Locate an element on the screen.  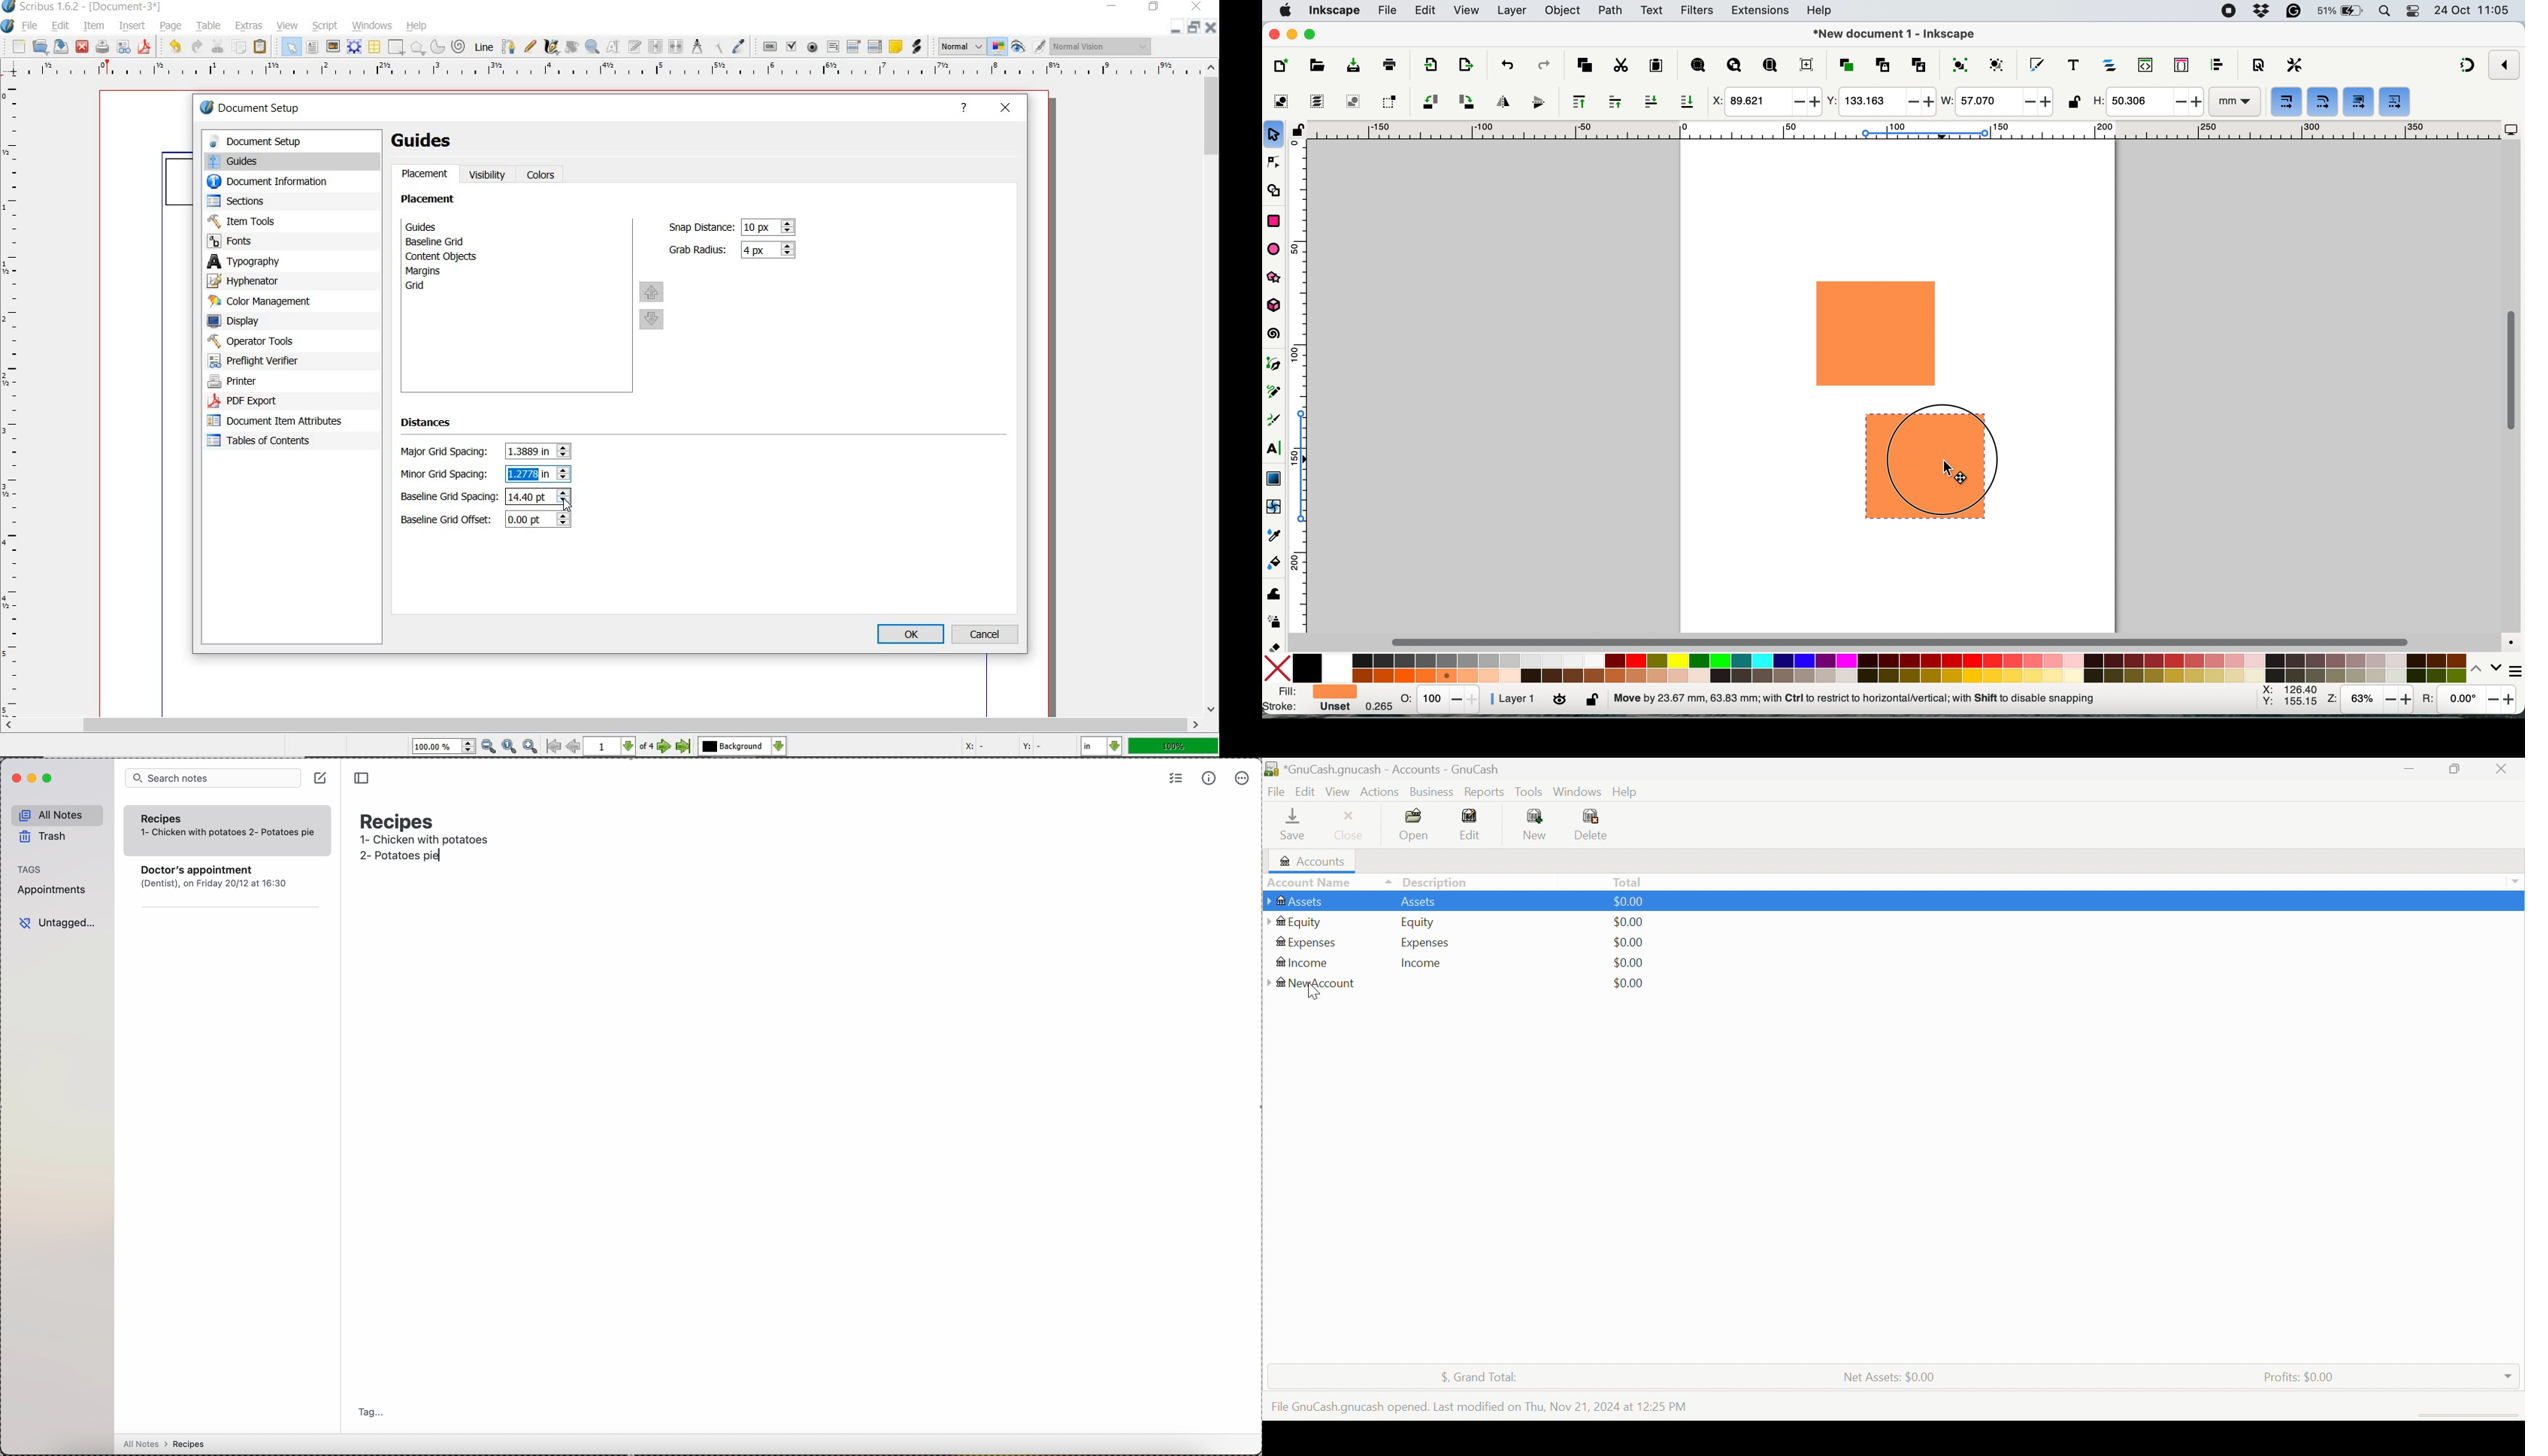
help is located at coordinates (417, 27).